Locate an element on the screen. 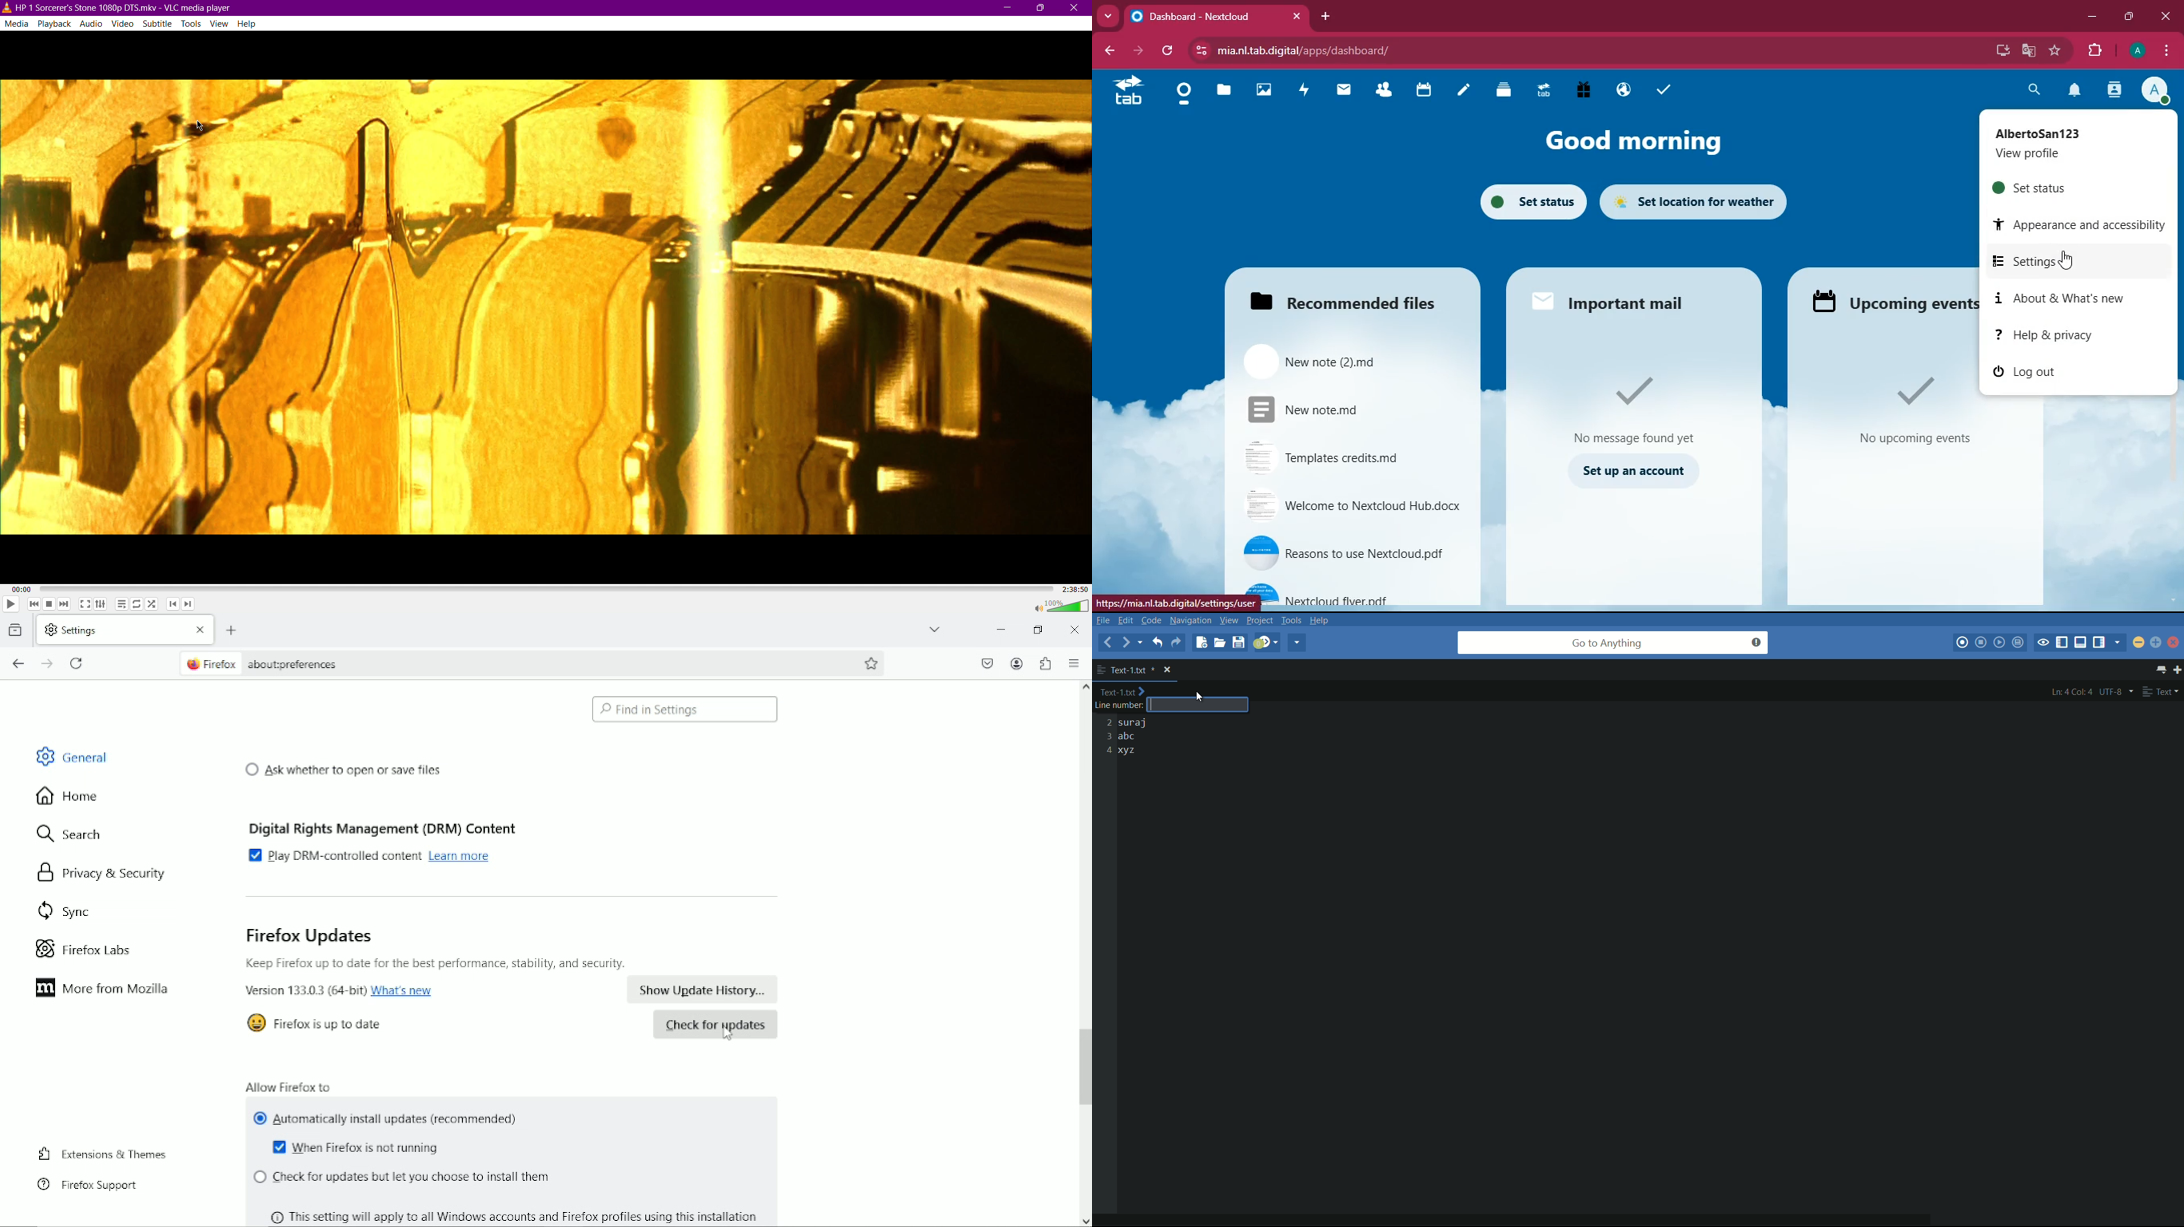  vertical scrollbar is located at coordinates (1084, 1063).